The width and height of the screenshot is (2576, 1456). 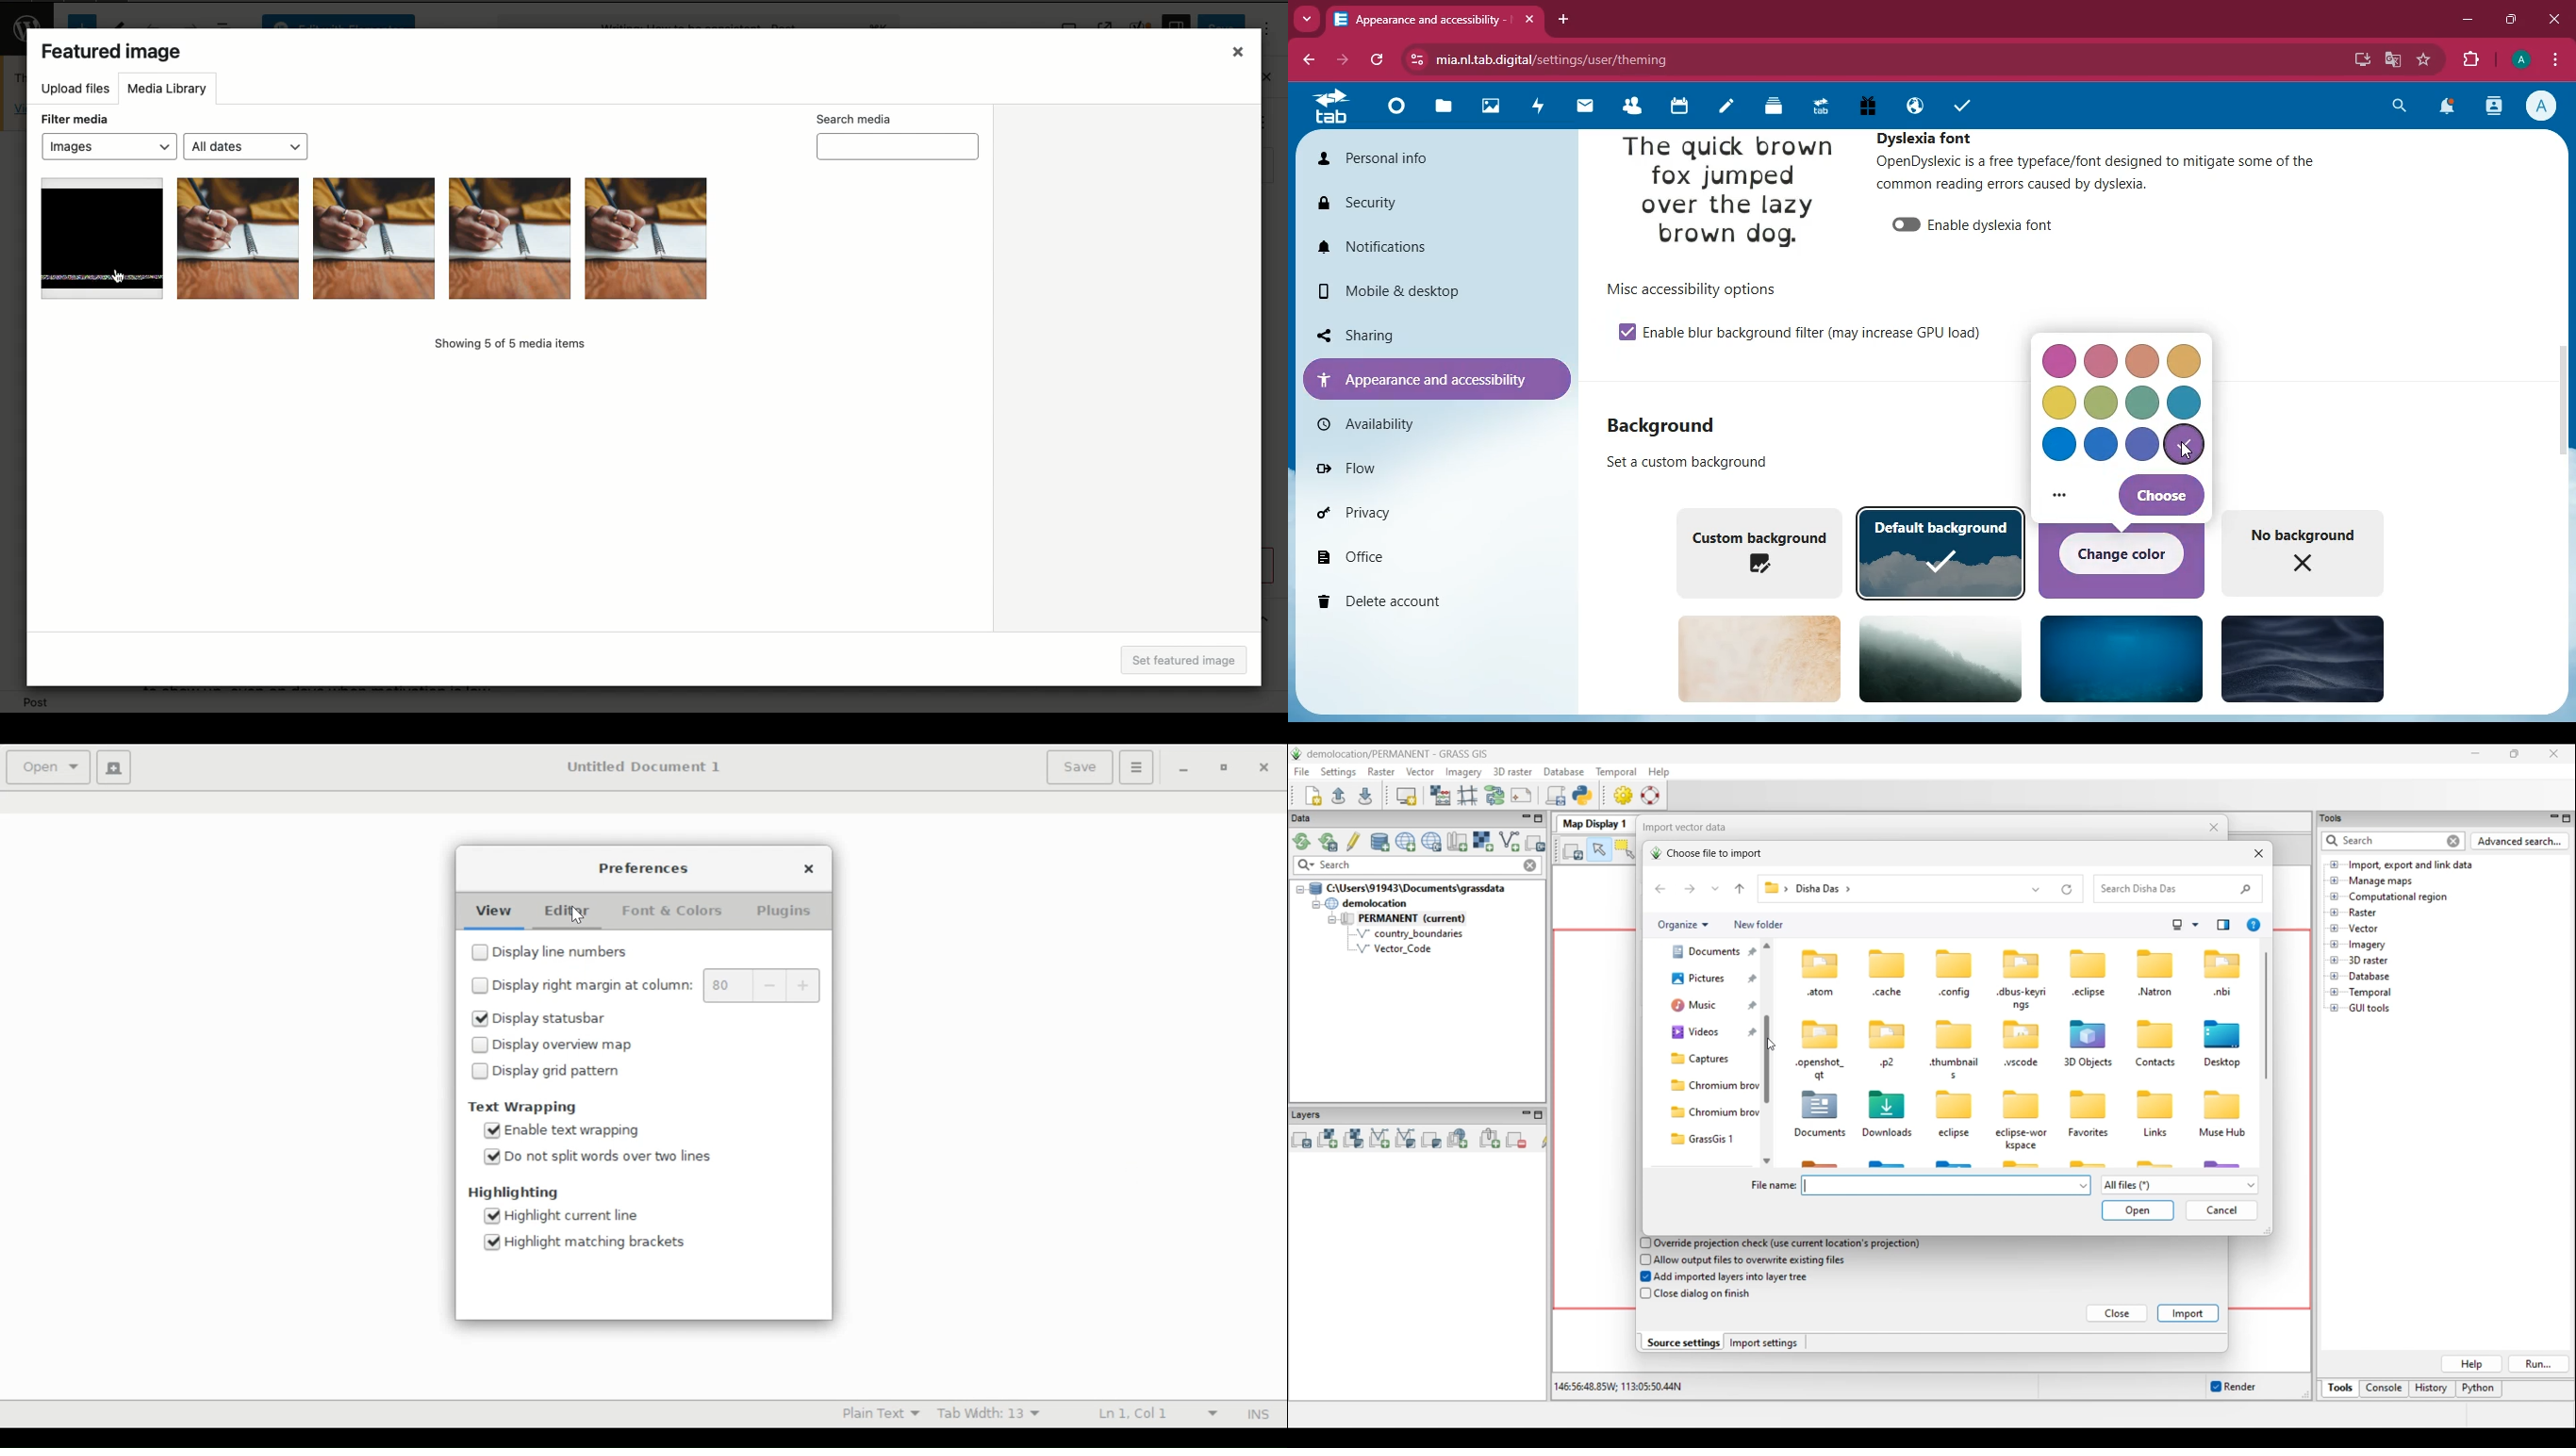 What do you see at coordinates (1822, 334) in the screenshot?
I see `enable the background filter (may increase GPU load)` at bounding box center [1822, 334].